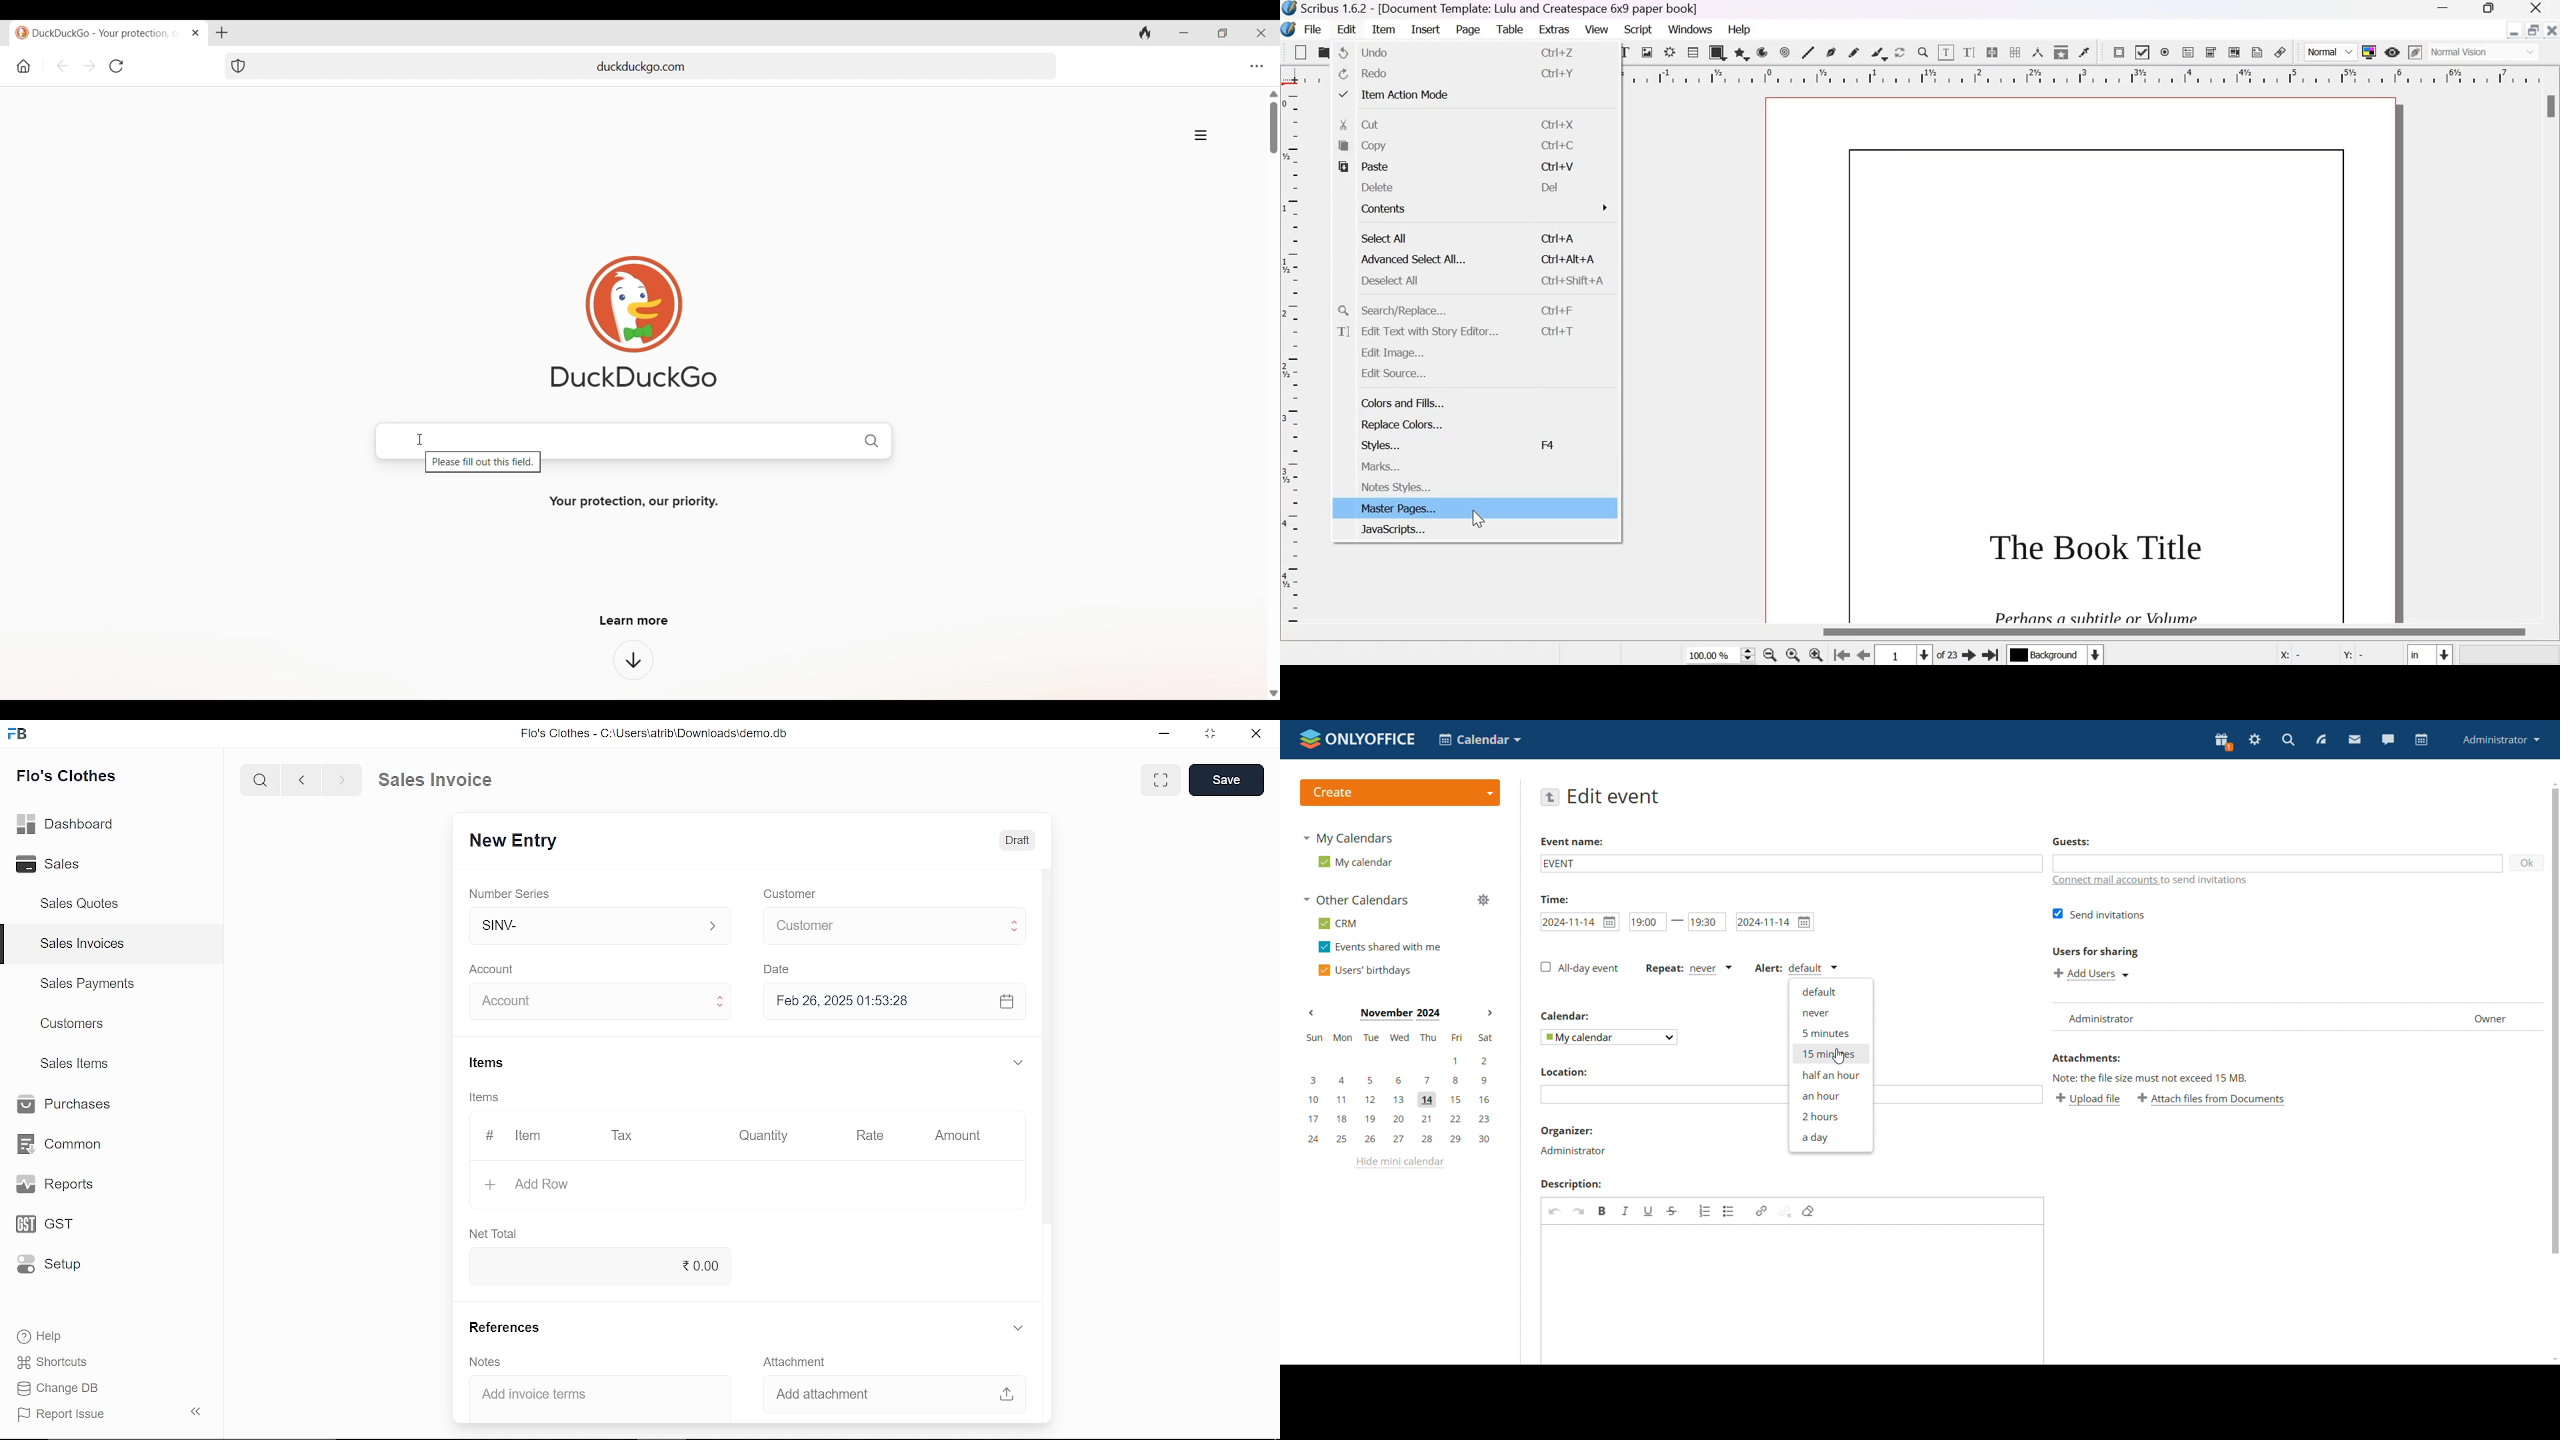 The image size is (2576, 1456). I want to click on Quantity, so click(759, 1137).